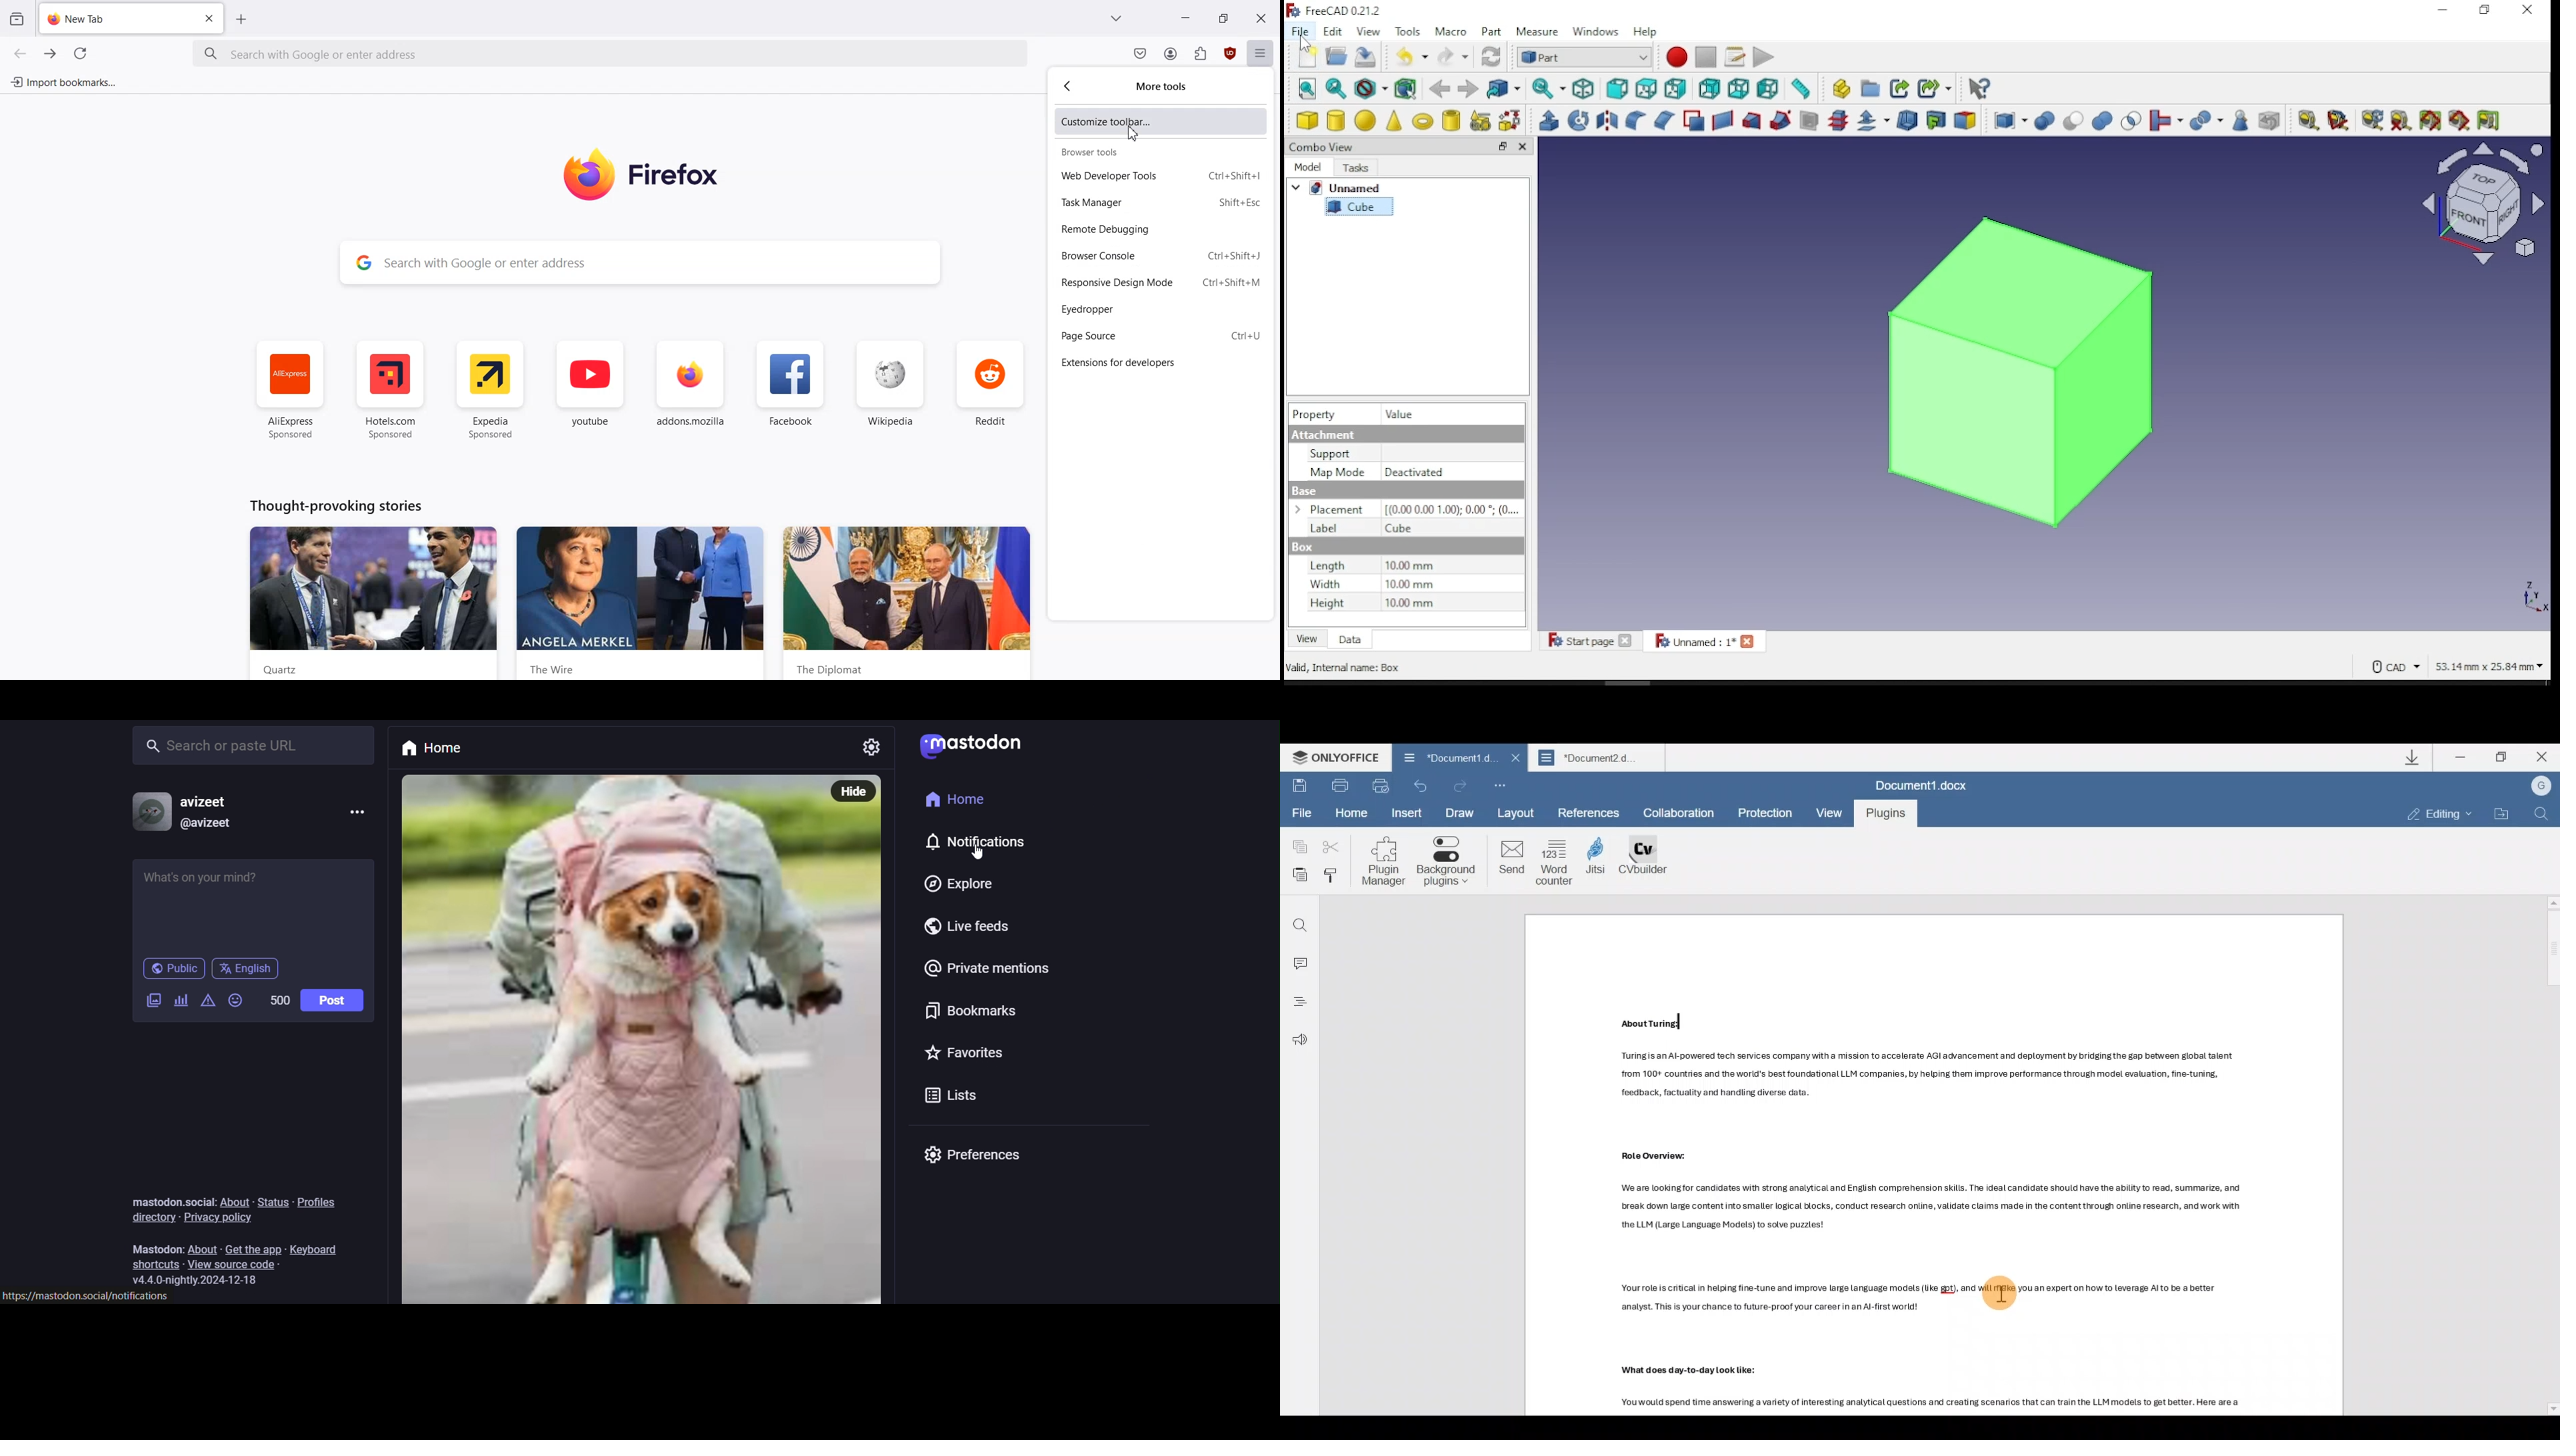 Image resolution: width=2576 pixels, height=1456 pixels. I want to click on Open file location, so click(2498, 814).